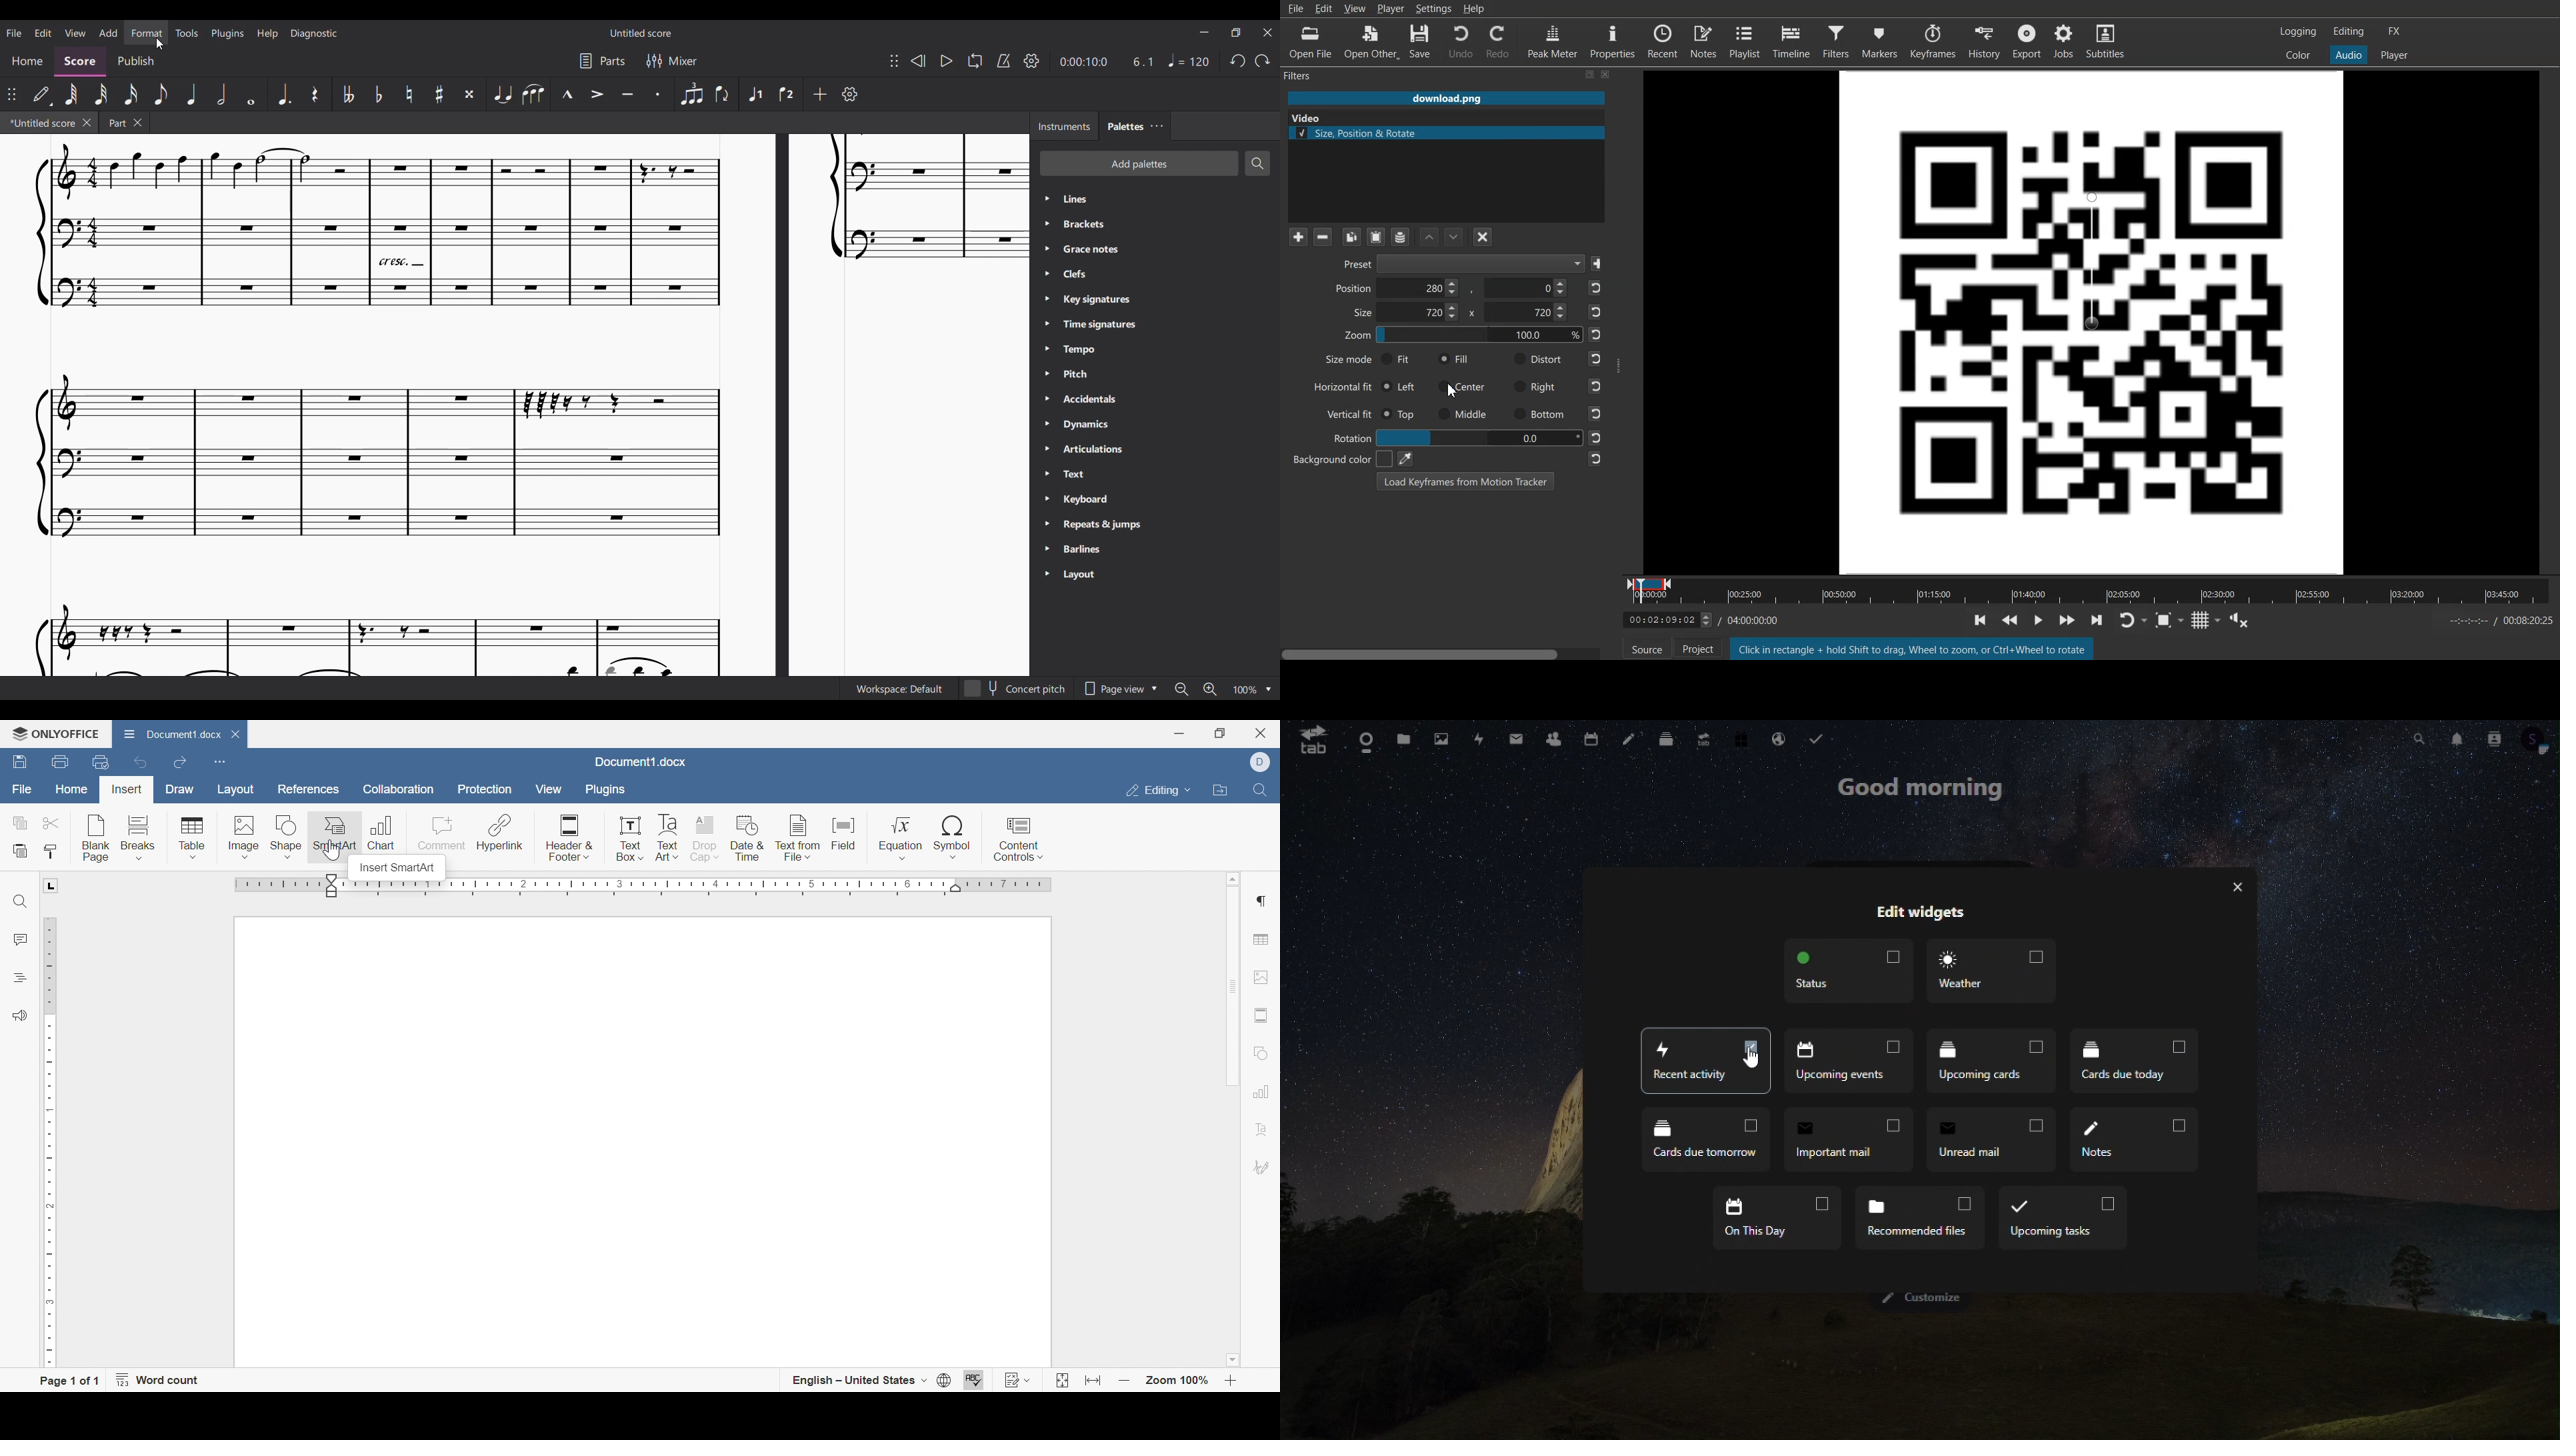 The image size is (2576, 1456). I want to click on Close, so click(1607, 75).